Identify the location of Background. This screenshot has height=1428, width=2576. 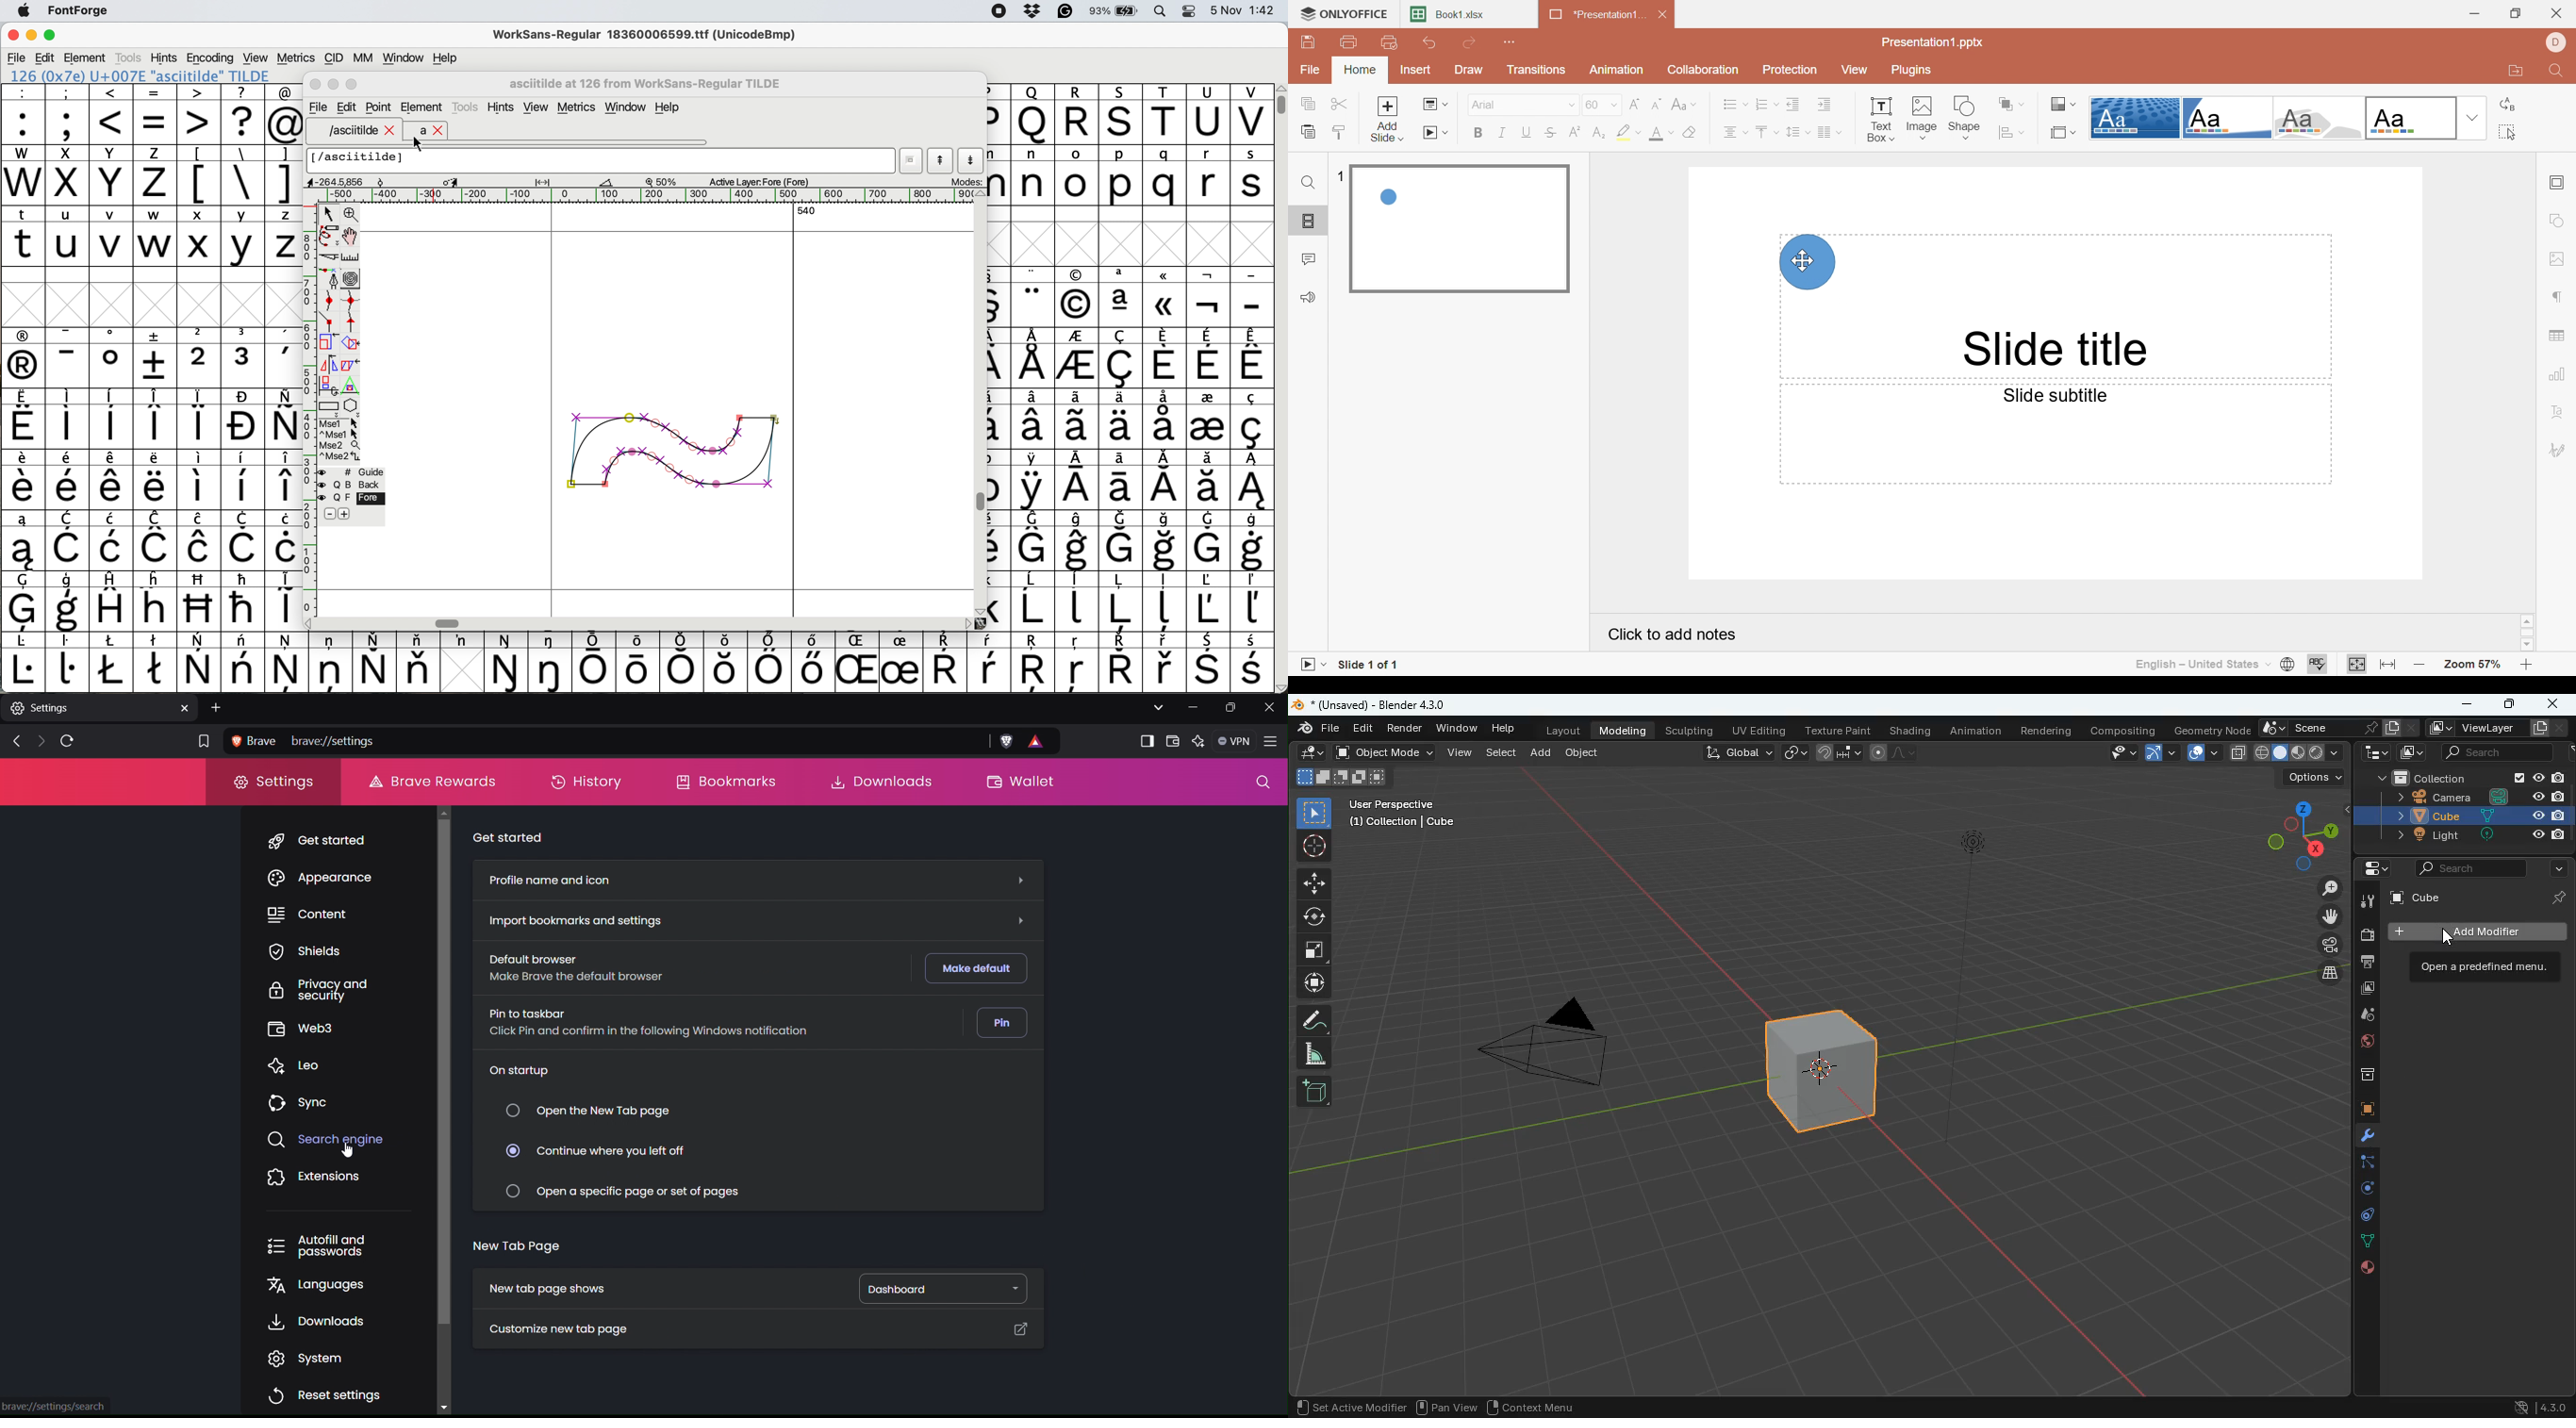
(362, 485).